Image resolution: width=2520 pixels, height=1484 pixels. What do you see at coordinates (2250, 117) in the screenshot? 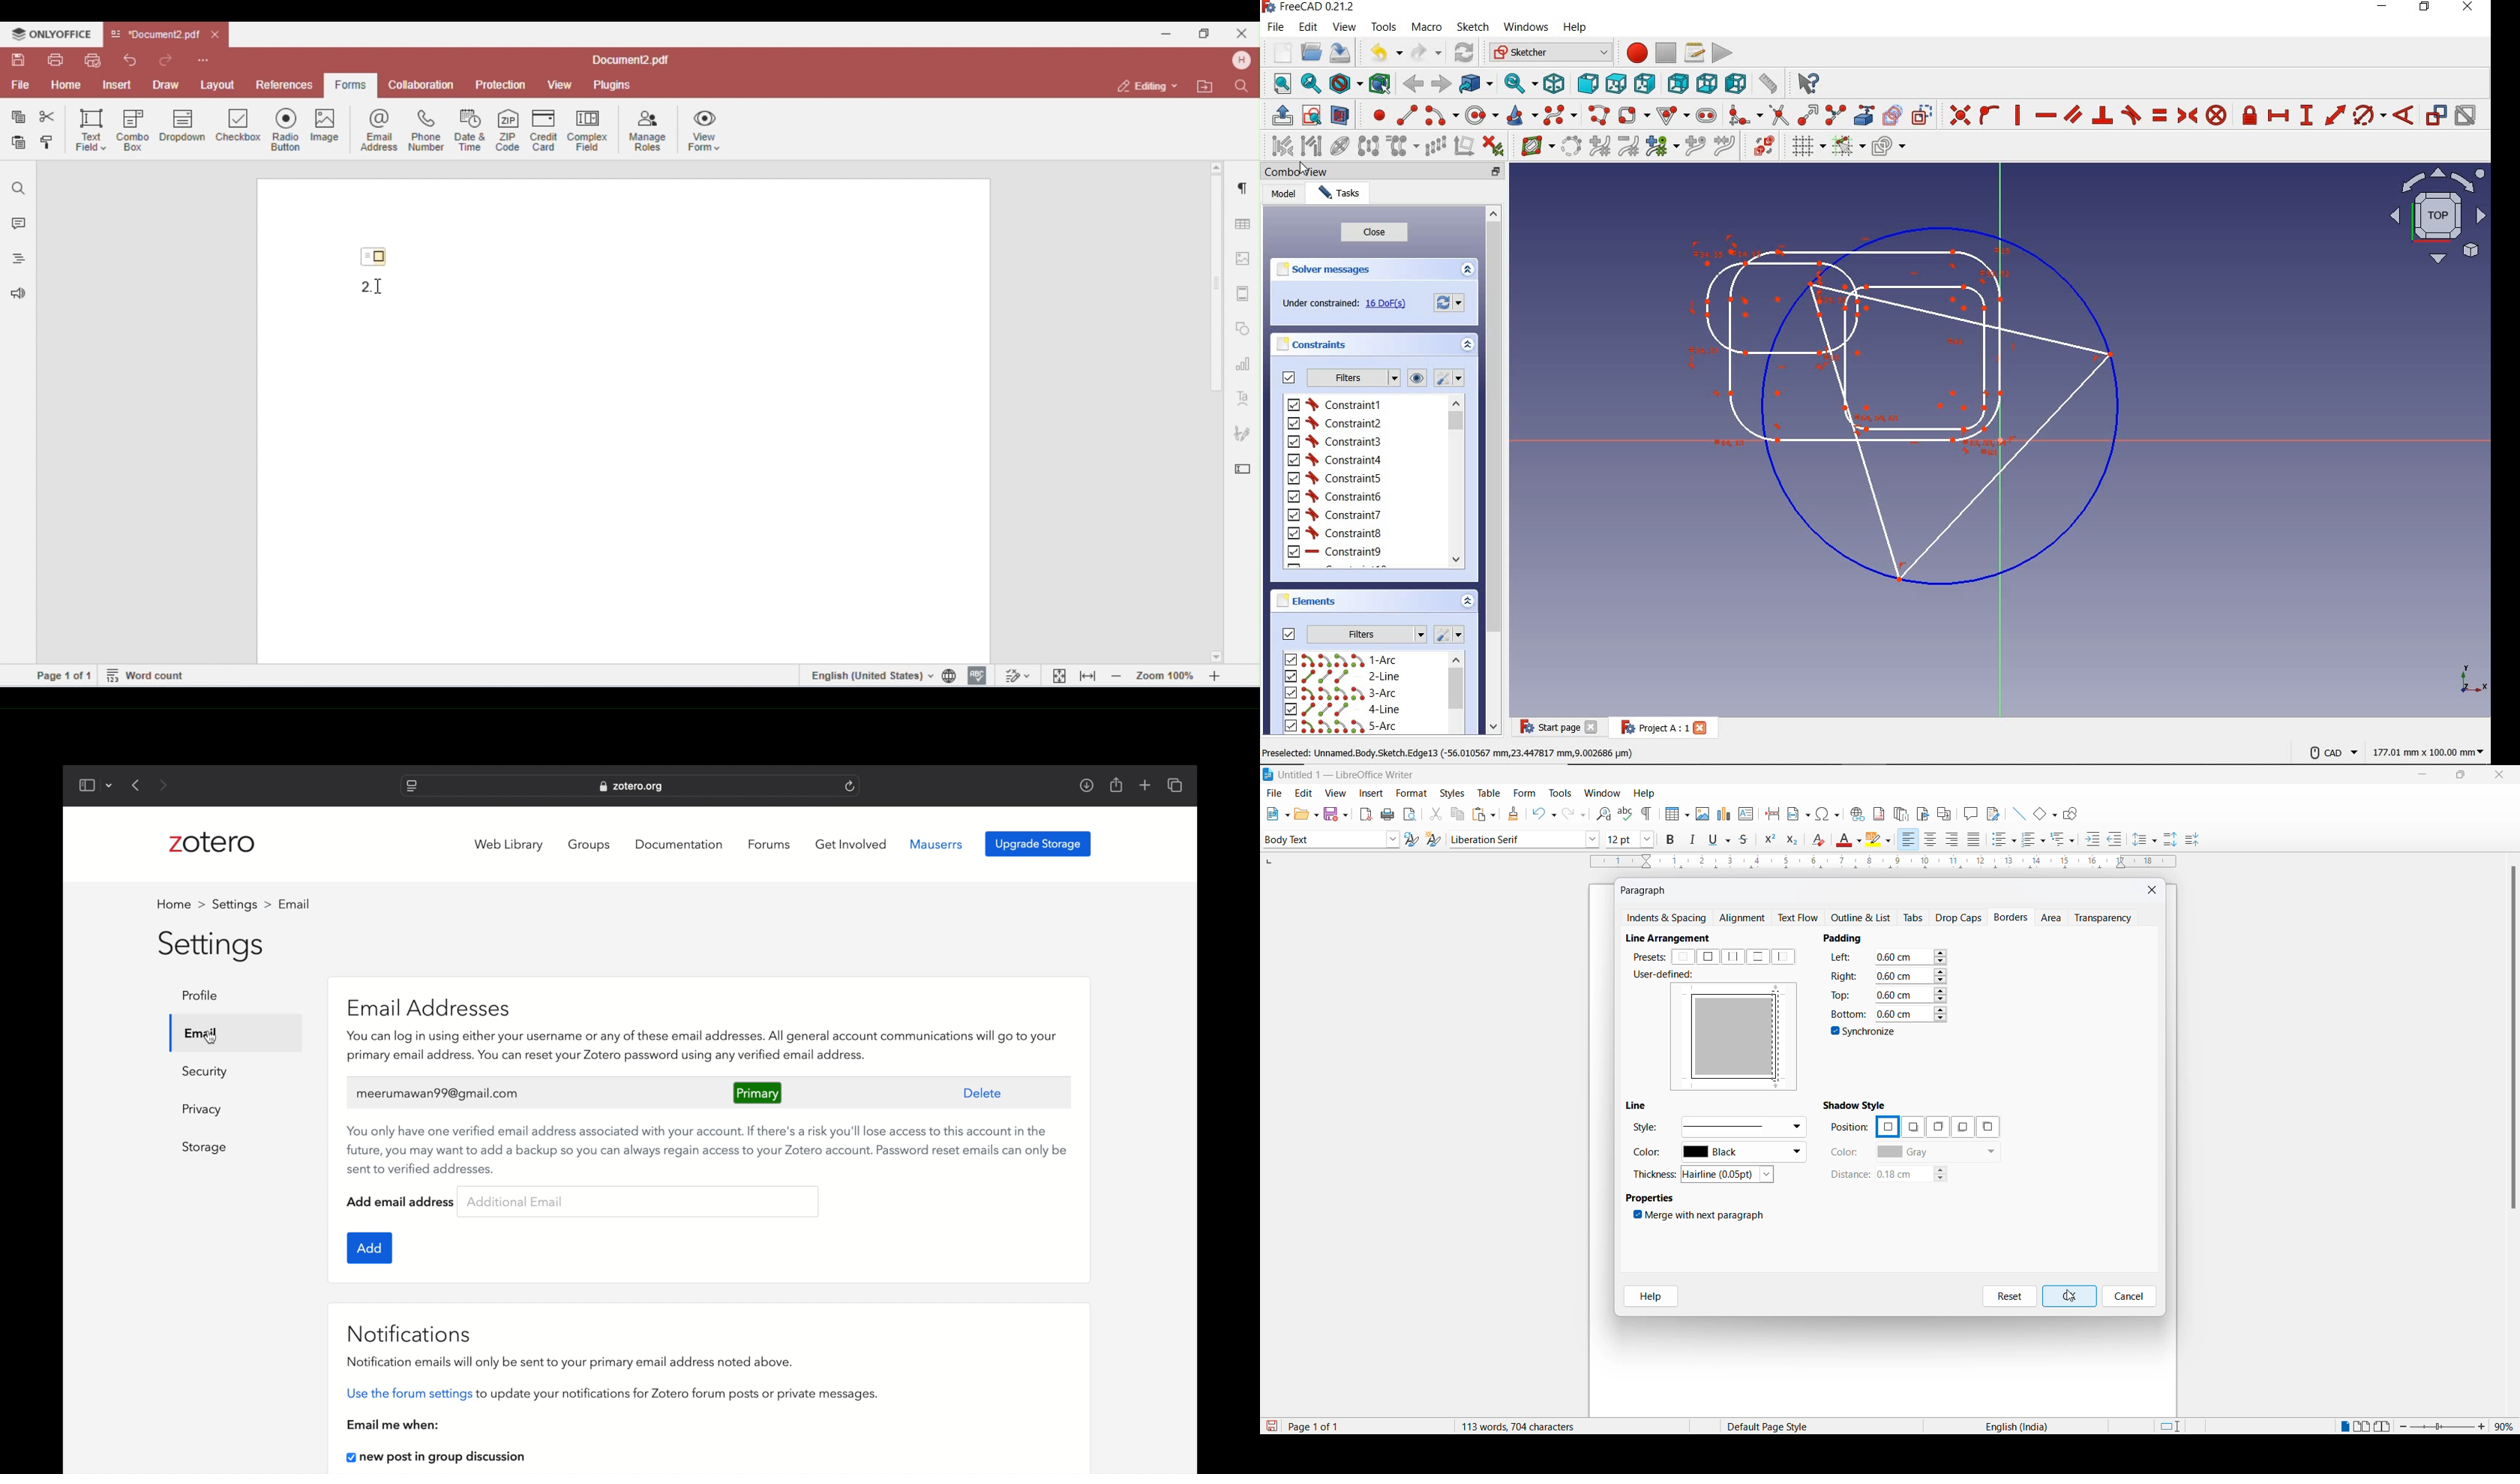
I see `constrain lock` at bounding box center [2250, 117].